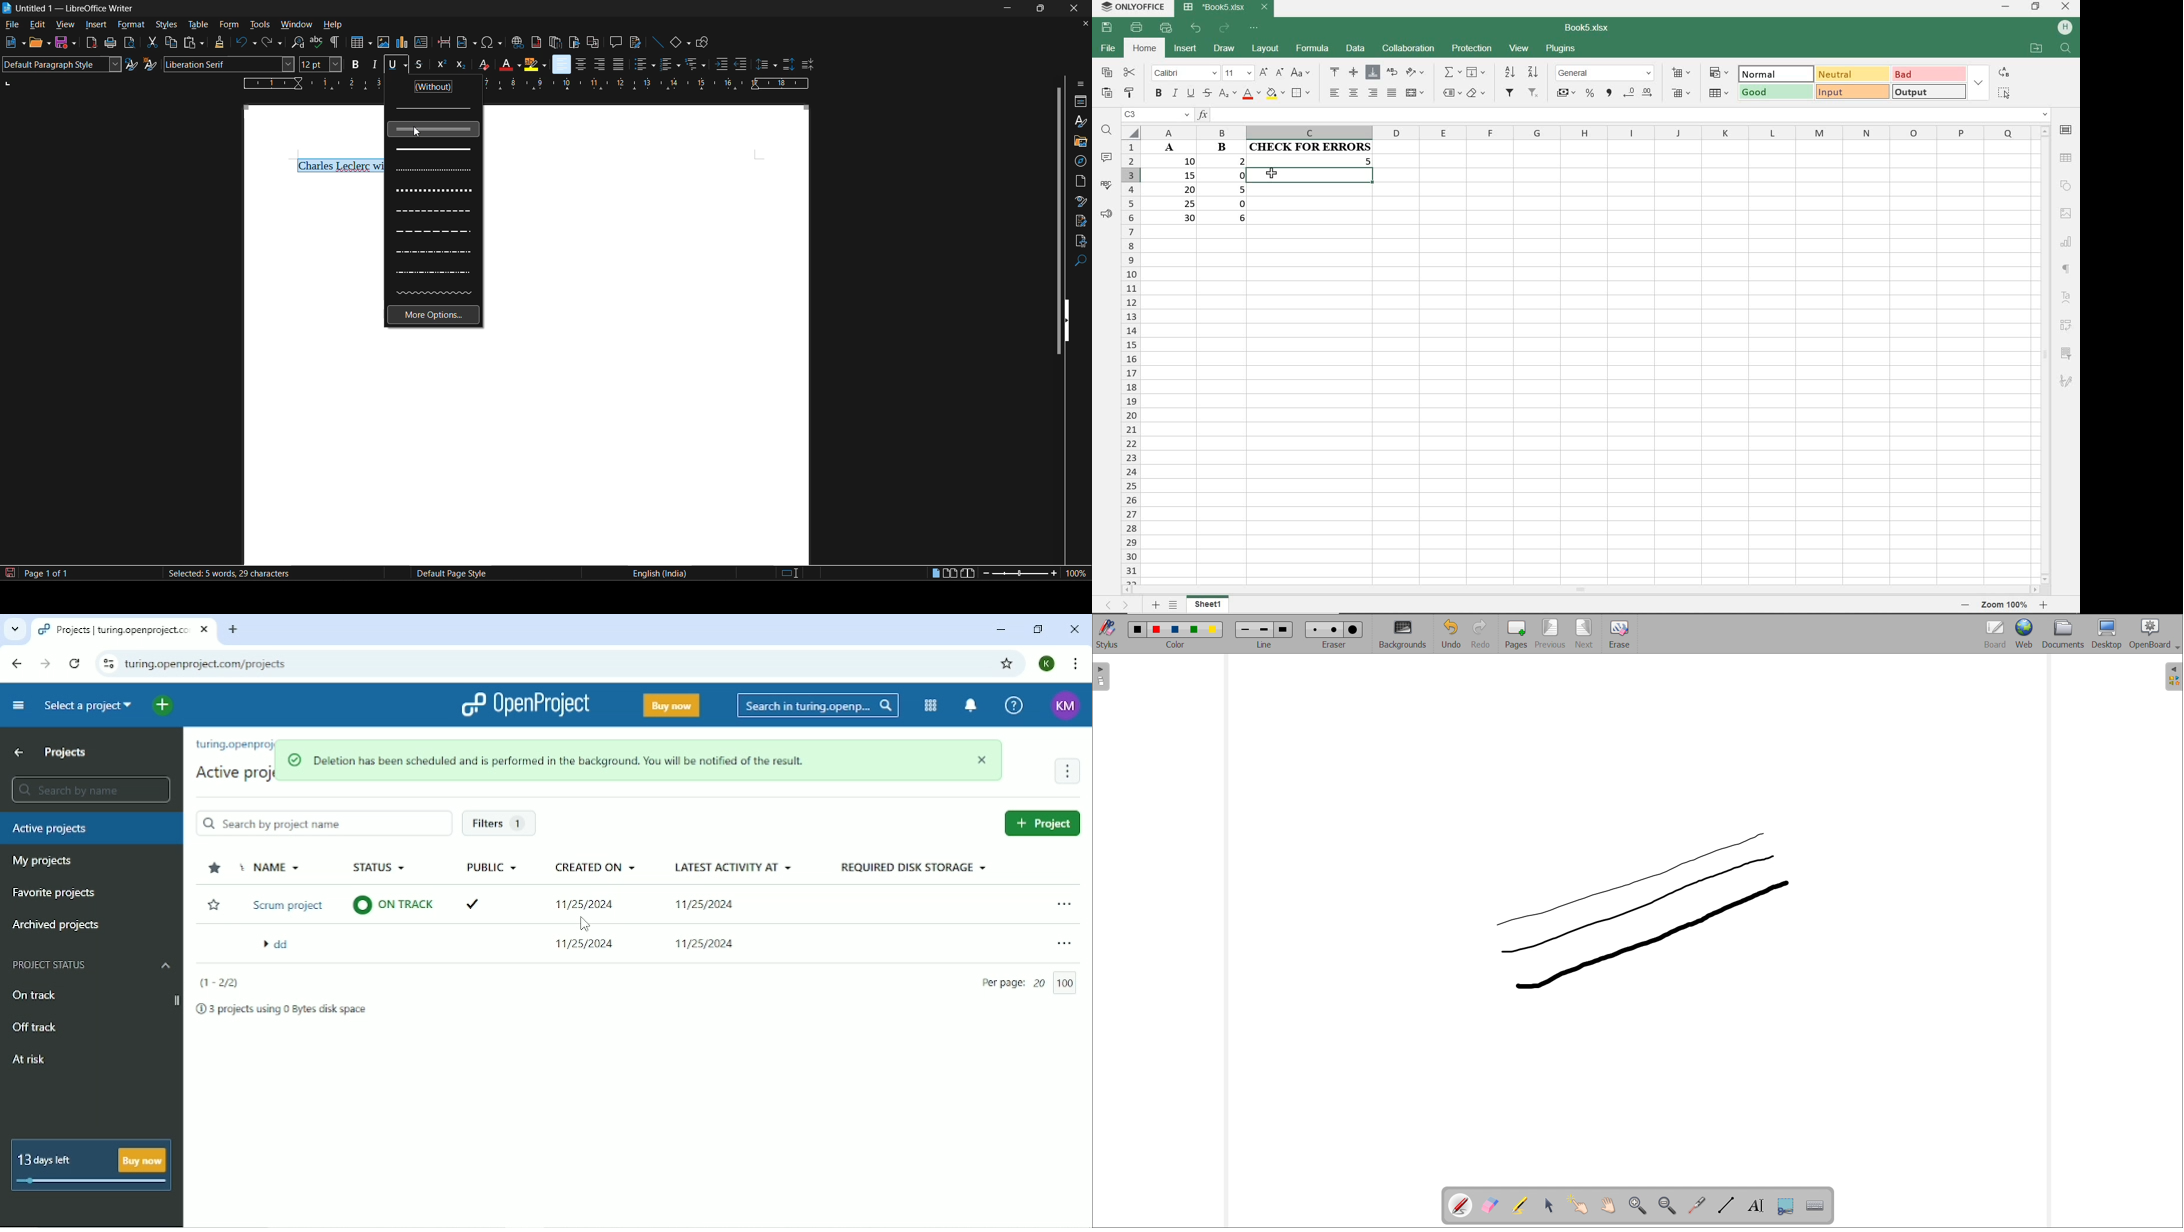 Image resolution: width=2184 pixels, height=1232 pixels. What do you see at coordinates (1566, 92) in the screenshot?
I see `ACCOUNTING STYLE` at bounding box center [1566, 92].